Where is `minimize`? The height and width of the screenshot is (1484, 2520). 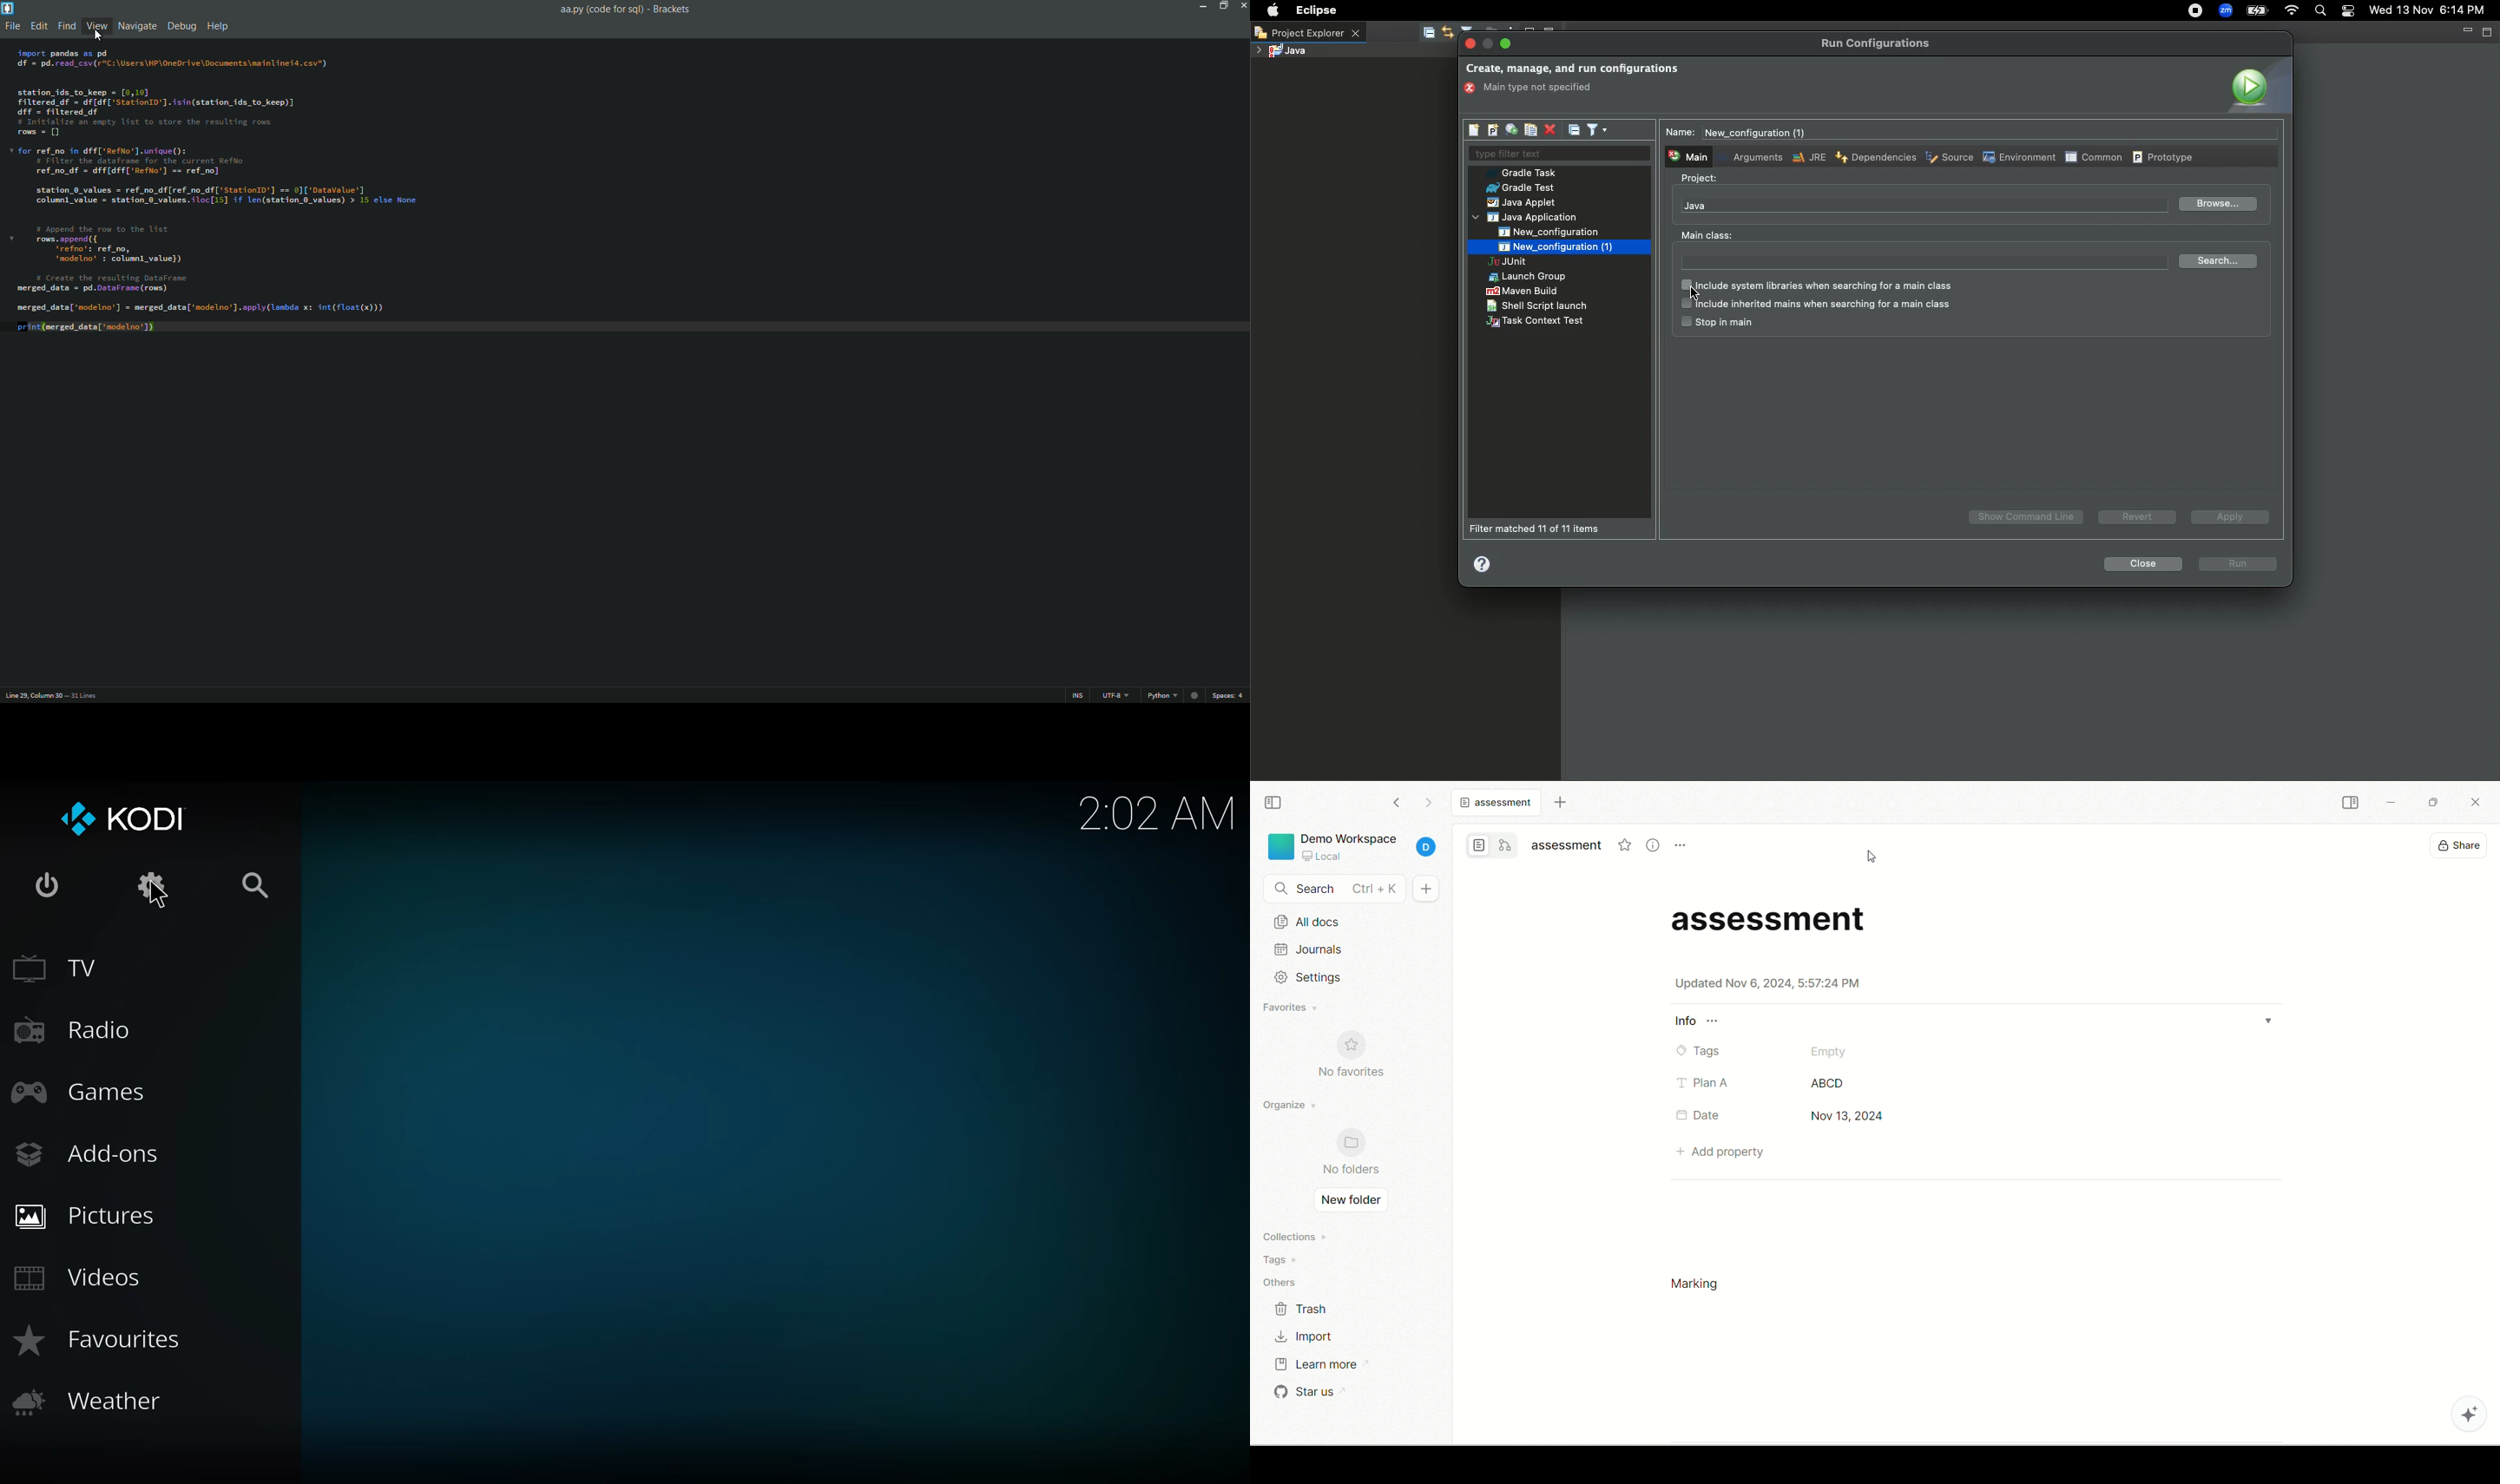
minimize is located at coordinates (2393, 801).